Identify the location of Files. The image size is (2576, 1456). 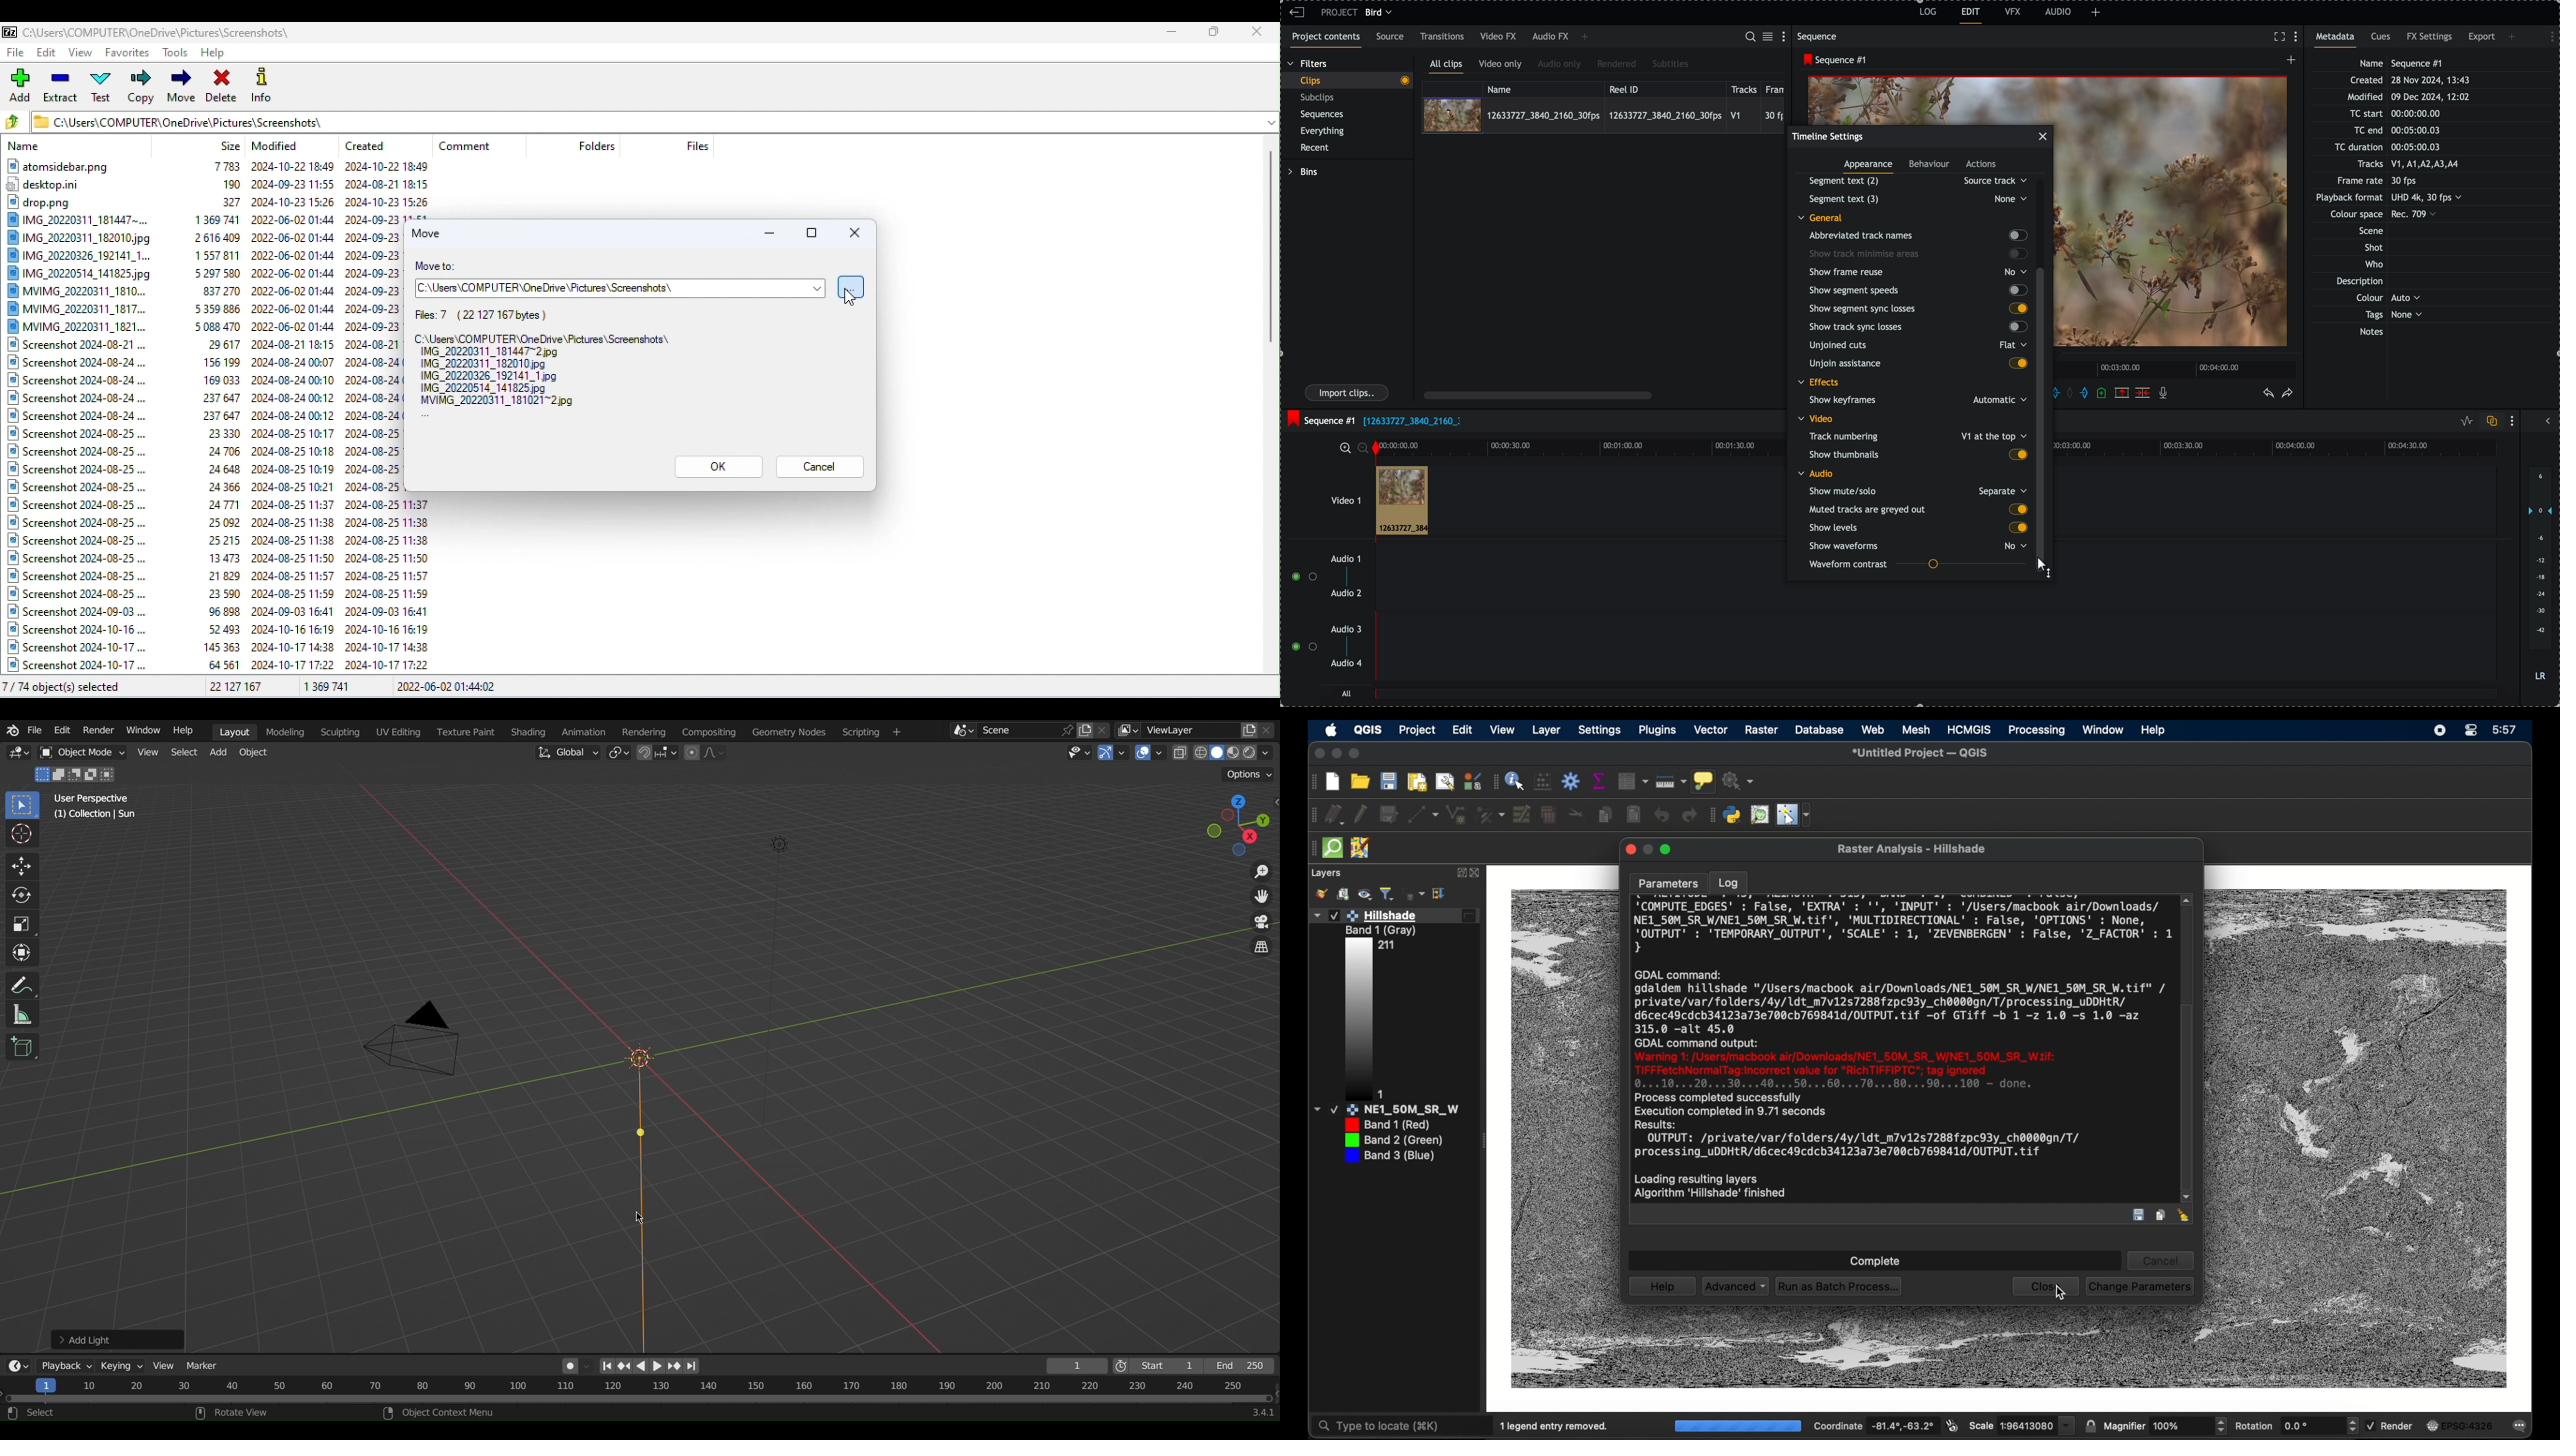
(697, 145).